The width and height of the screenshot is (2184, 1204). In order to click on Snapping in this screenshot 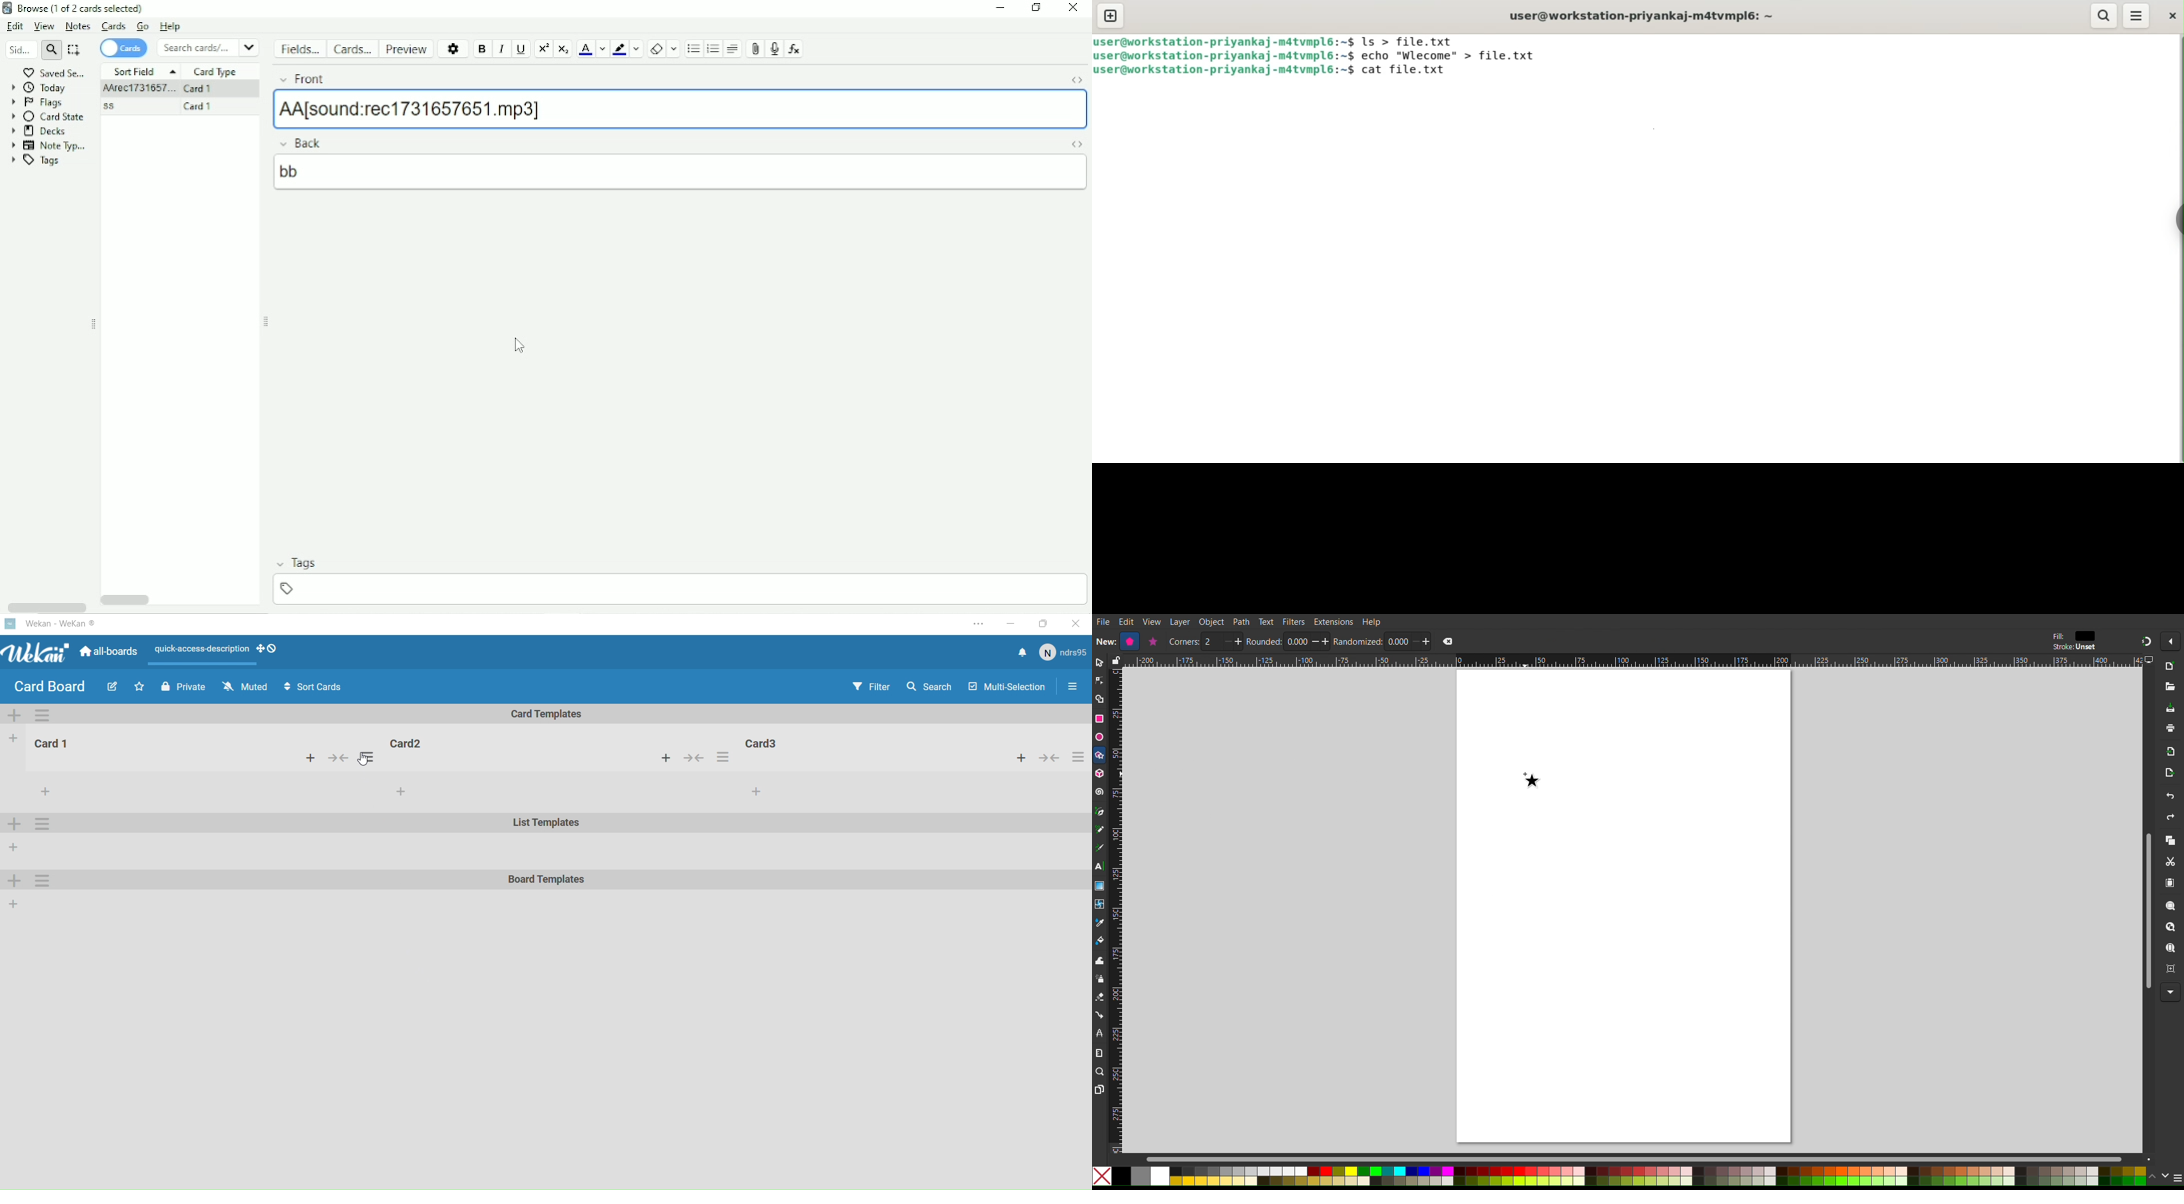, I will do `click(2145, 641)`.